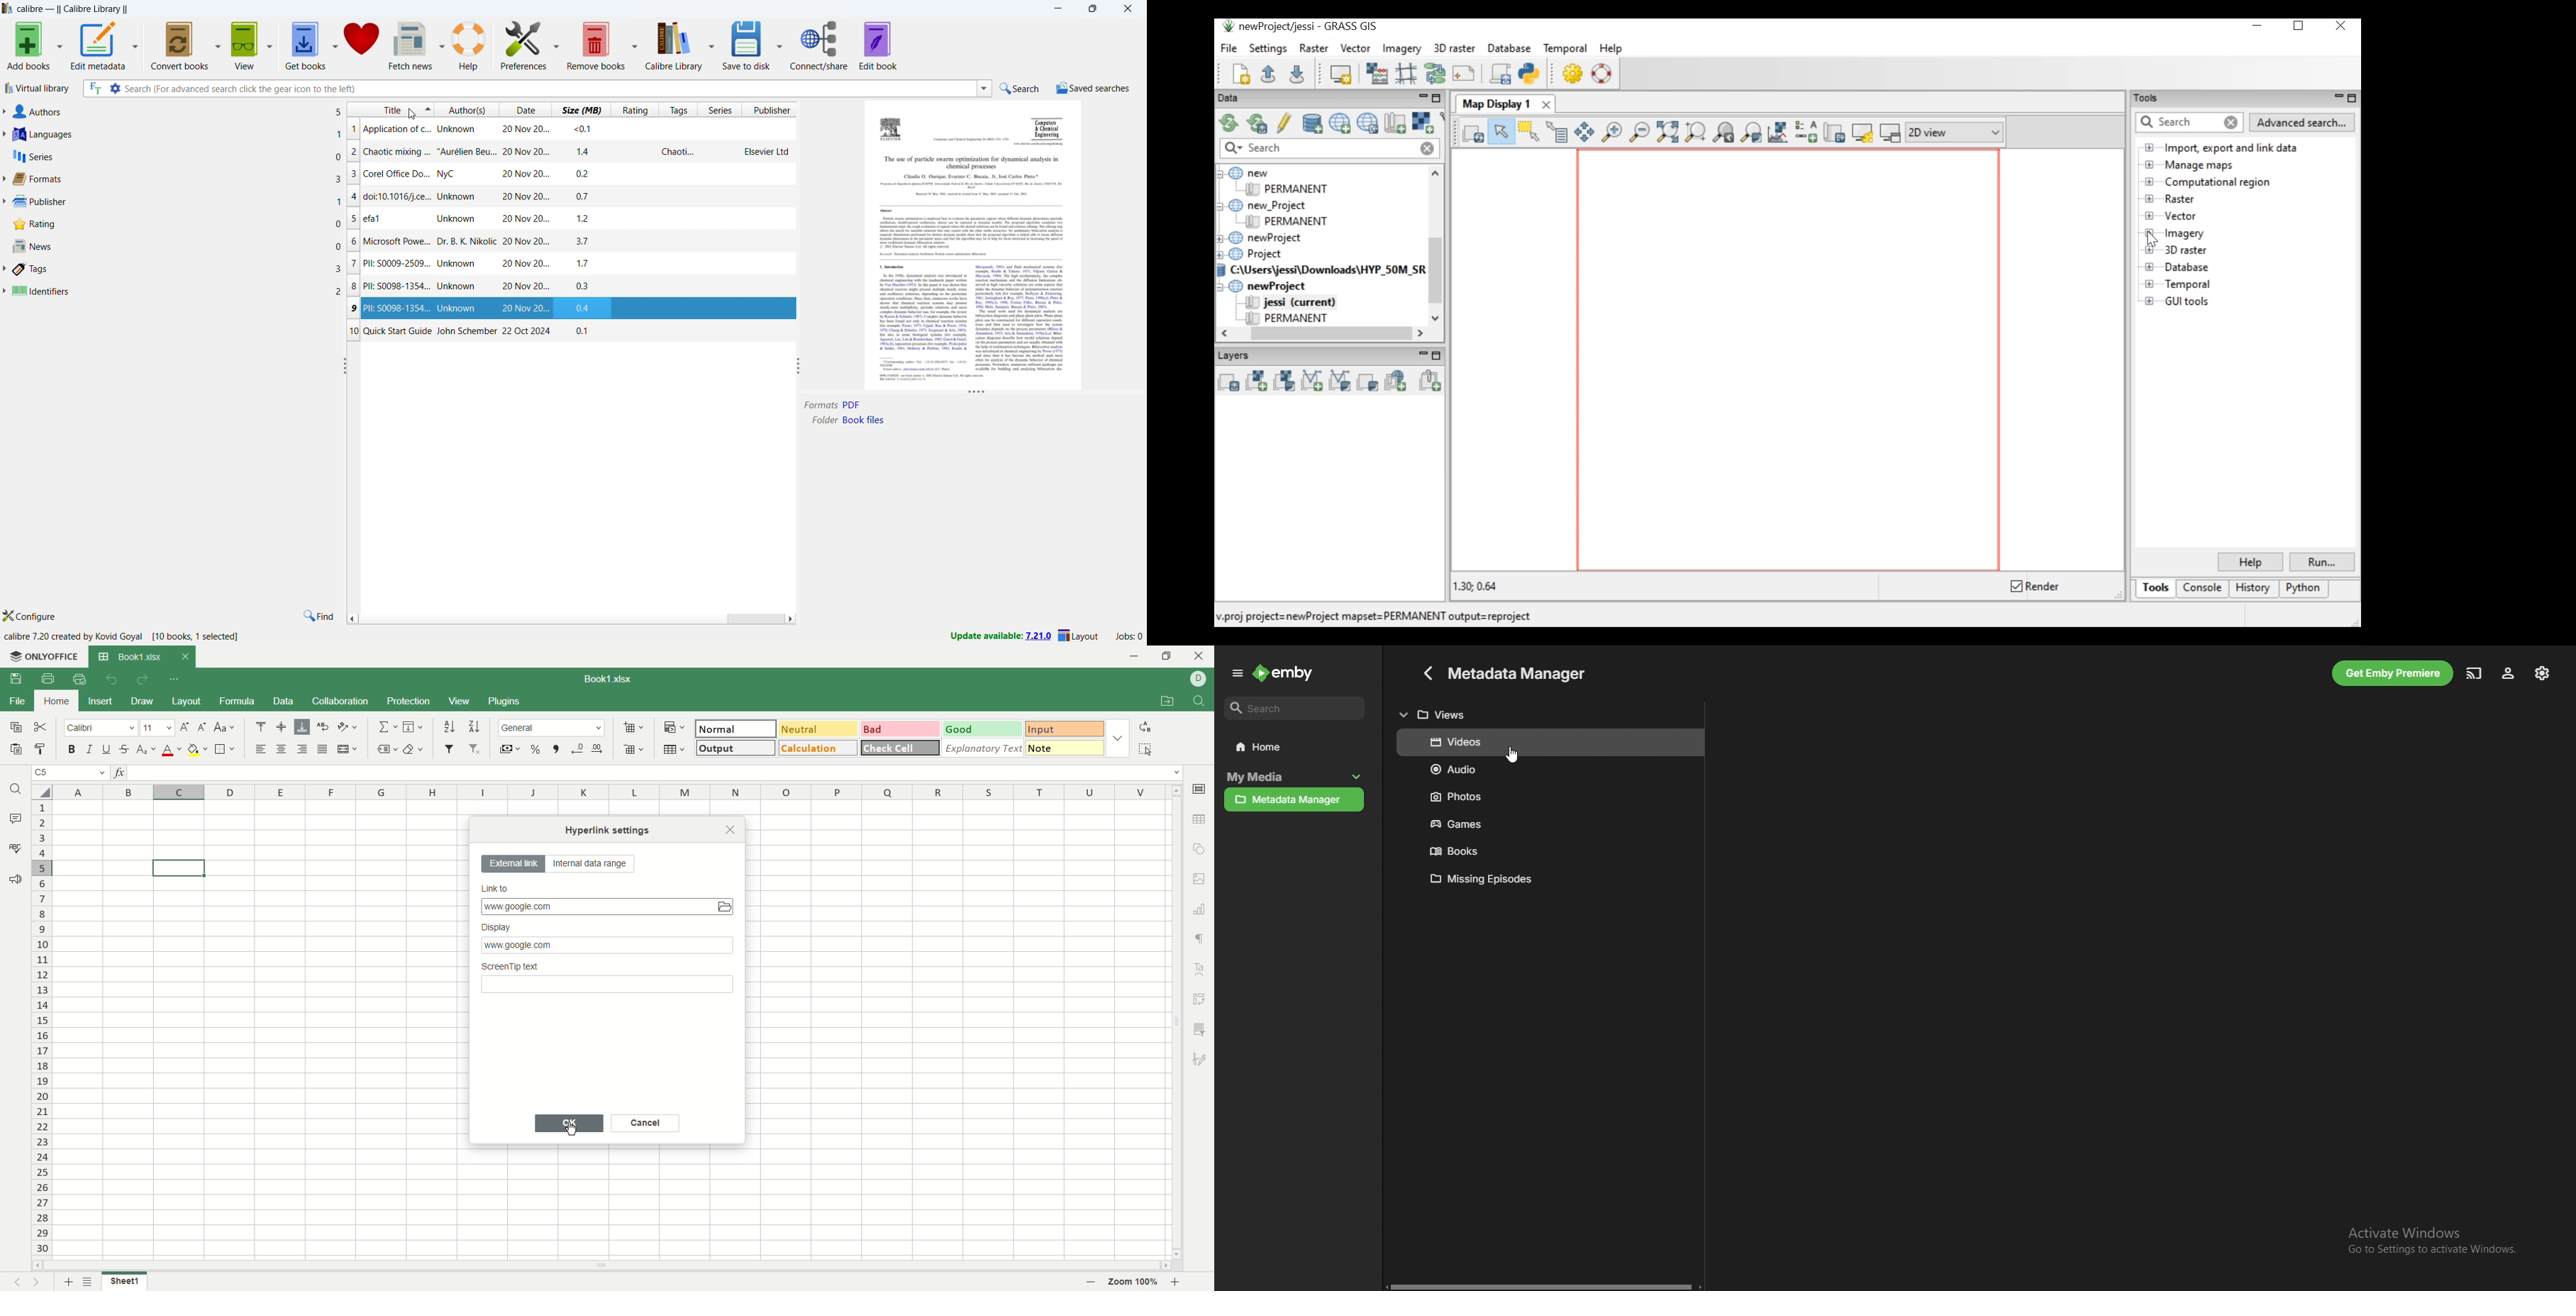  What do you see at coordinates (974, 139) in the screenshot?
I see `` at bounding box center [974, 139].